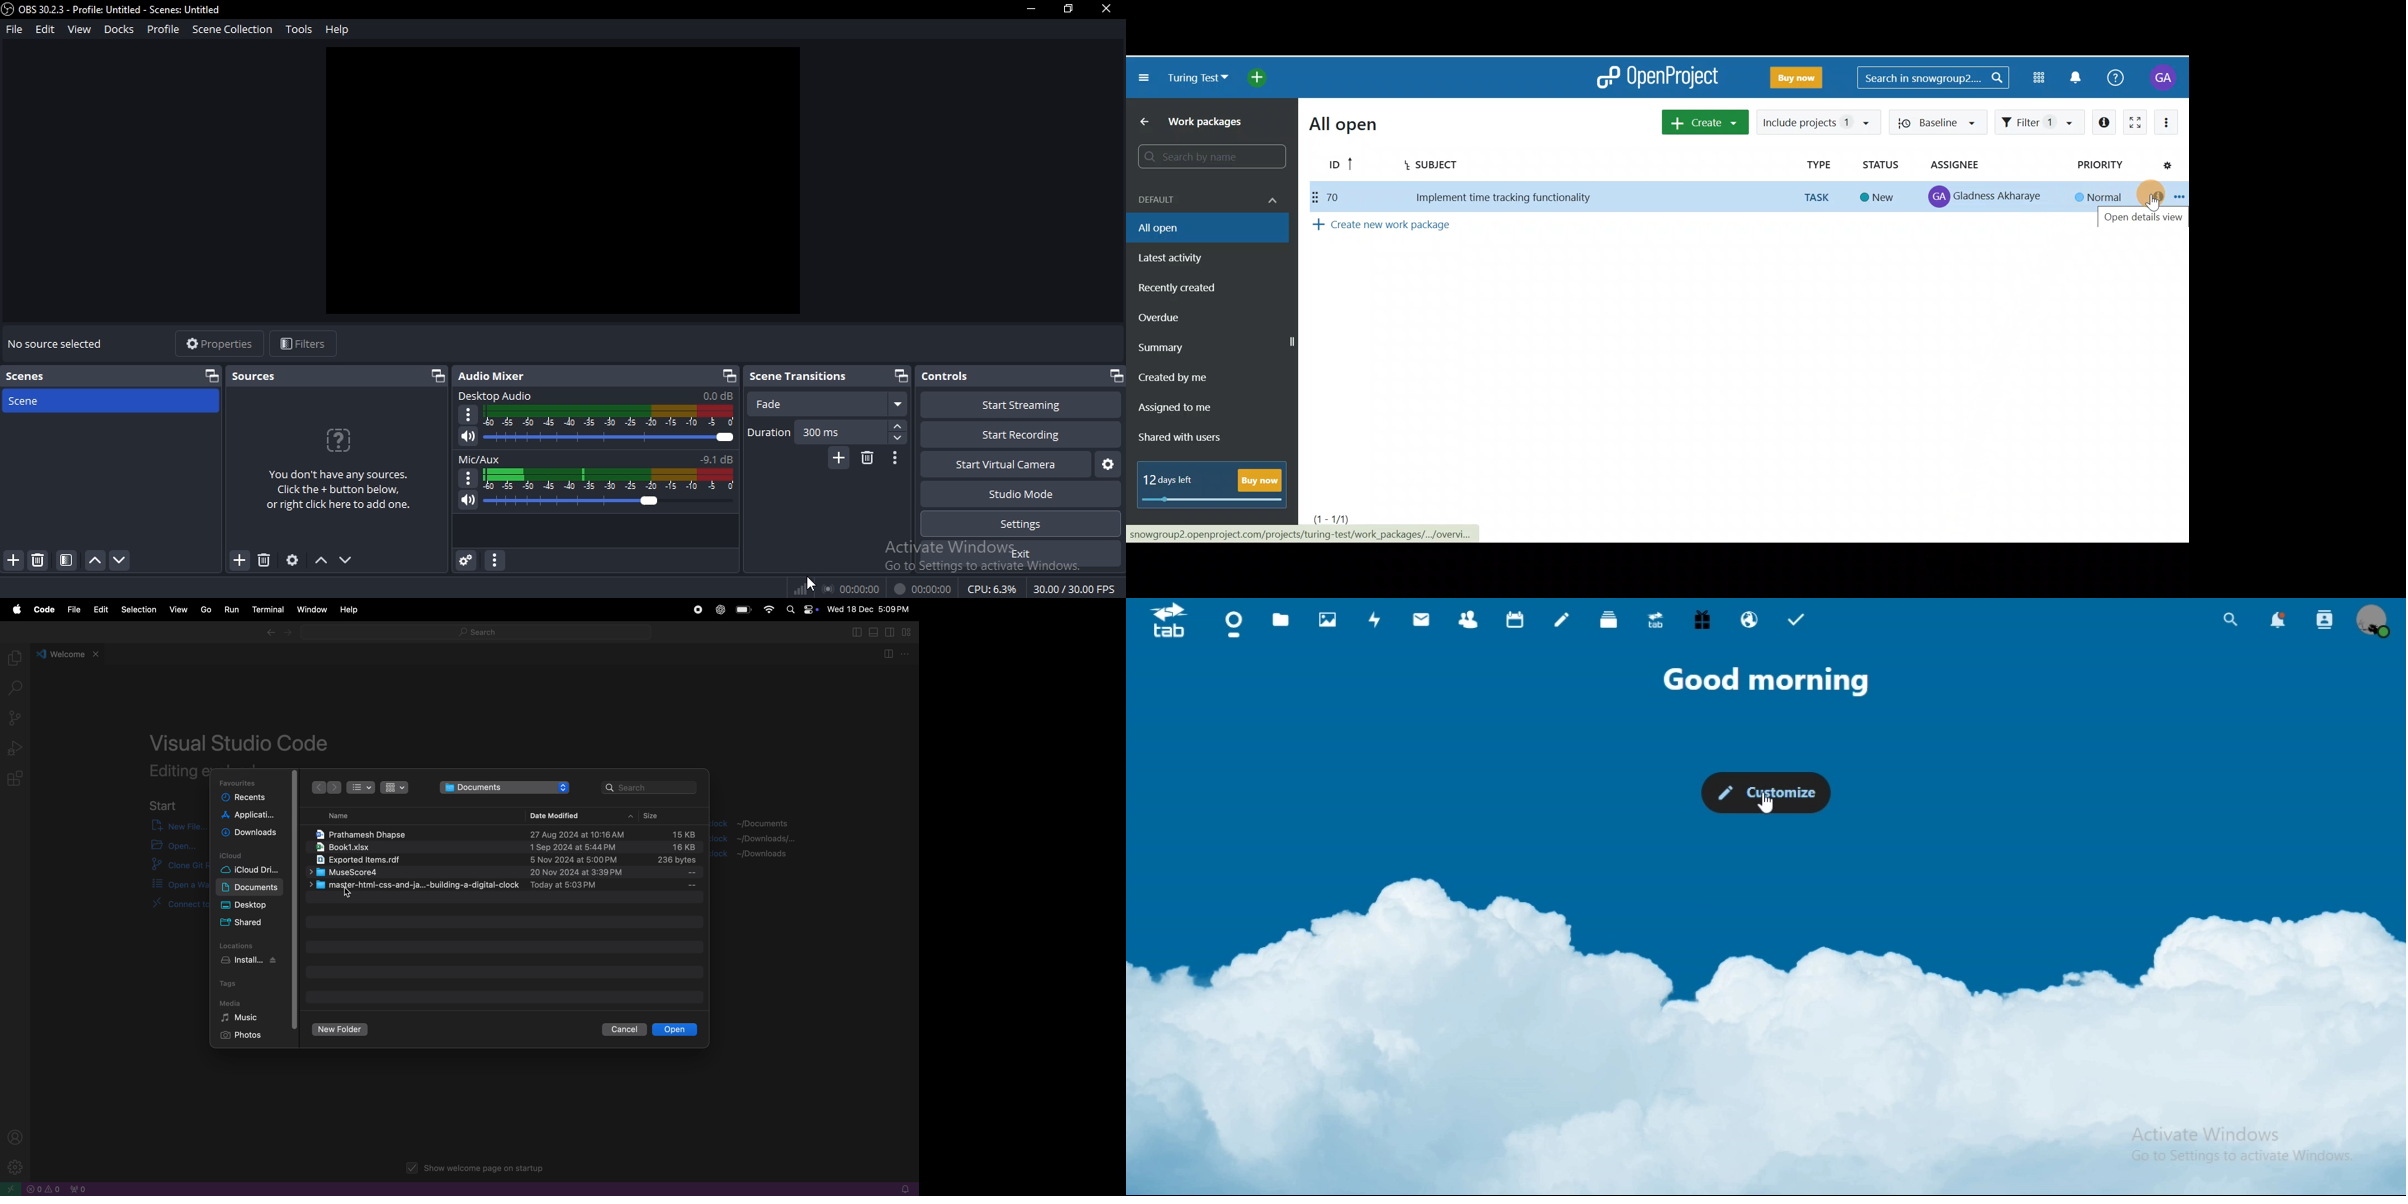 Image resolution: width=2408 pixels, height=1204 pixels. I want to click on move down, so click(346, 560).